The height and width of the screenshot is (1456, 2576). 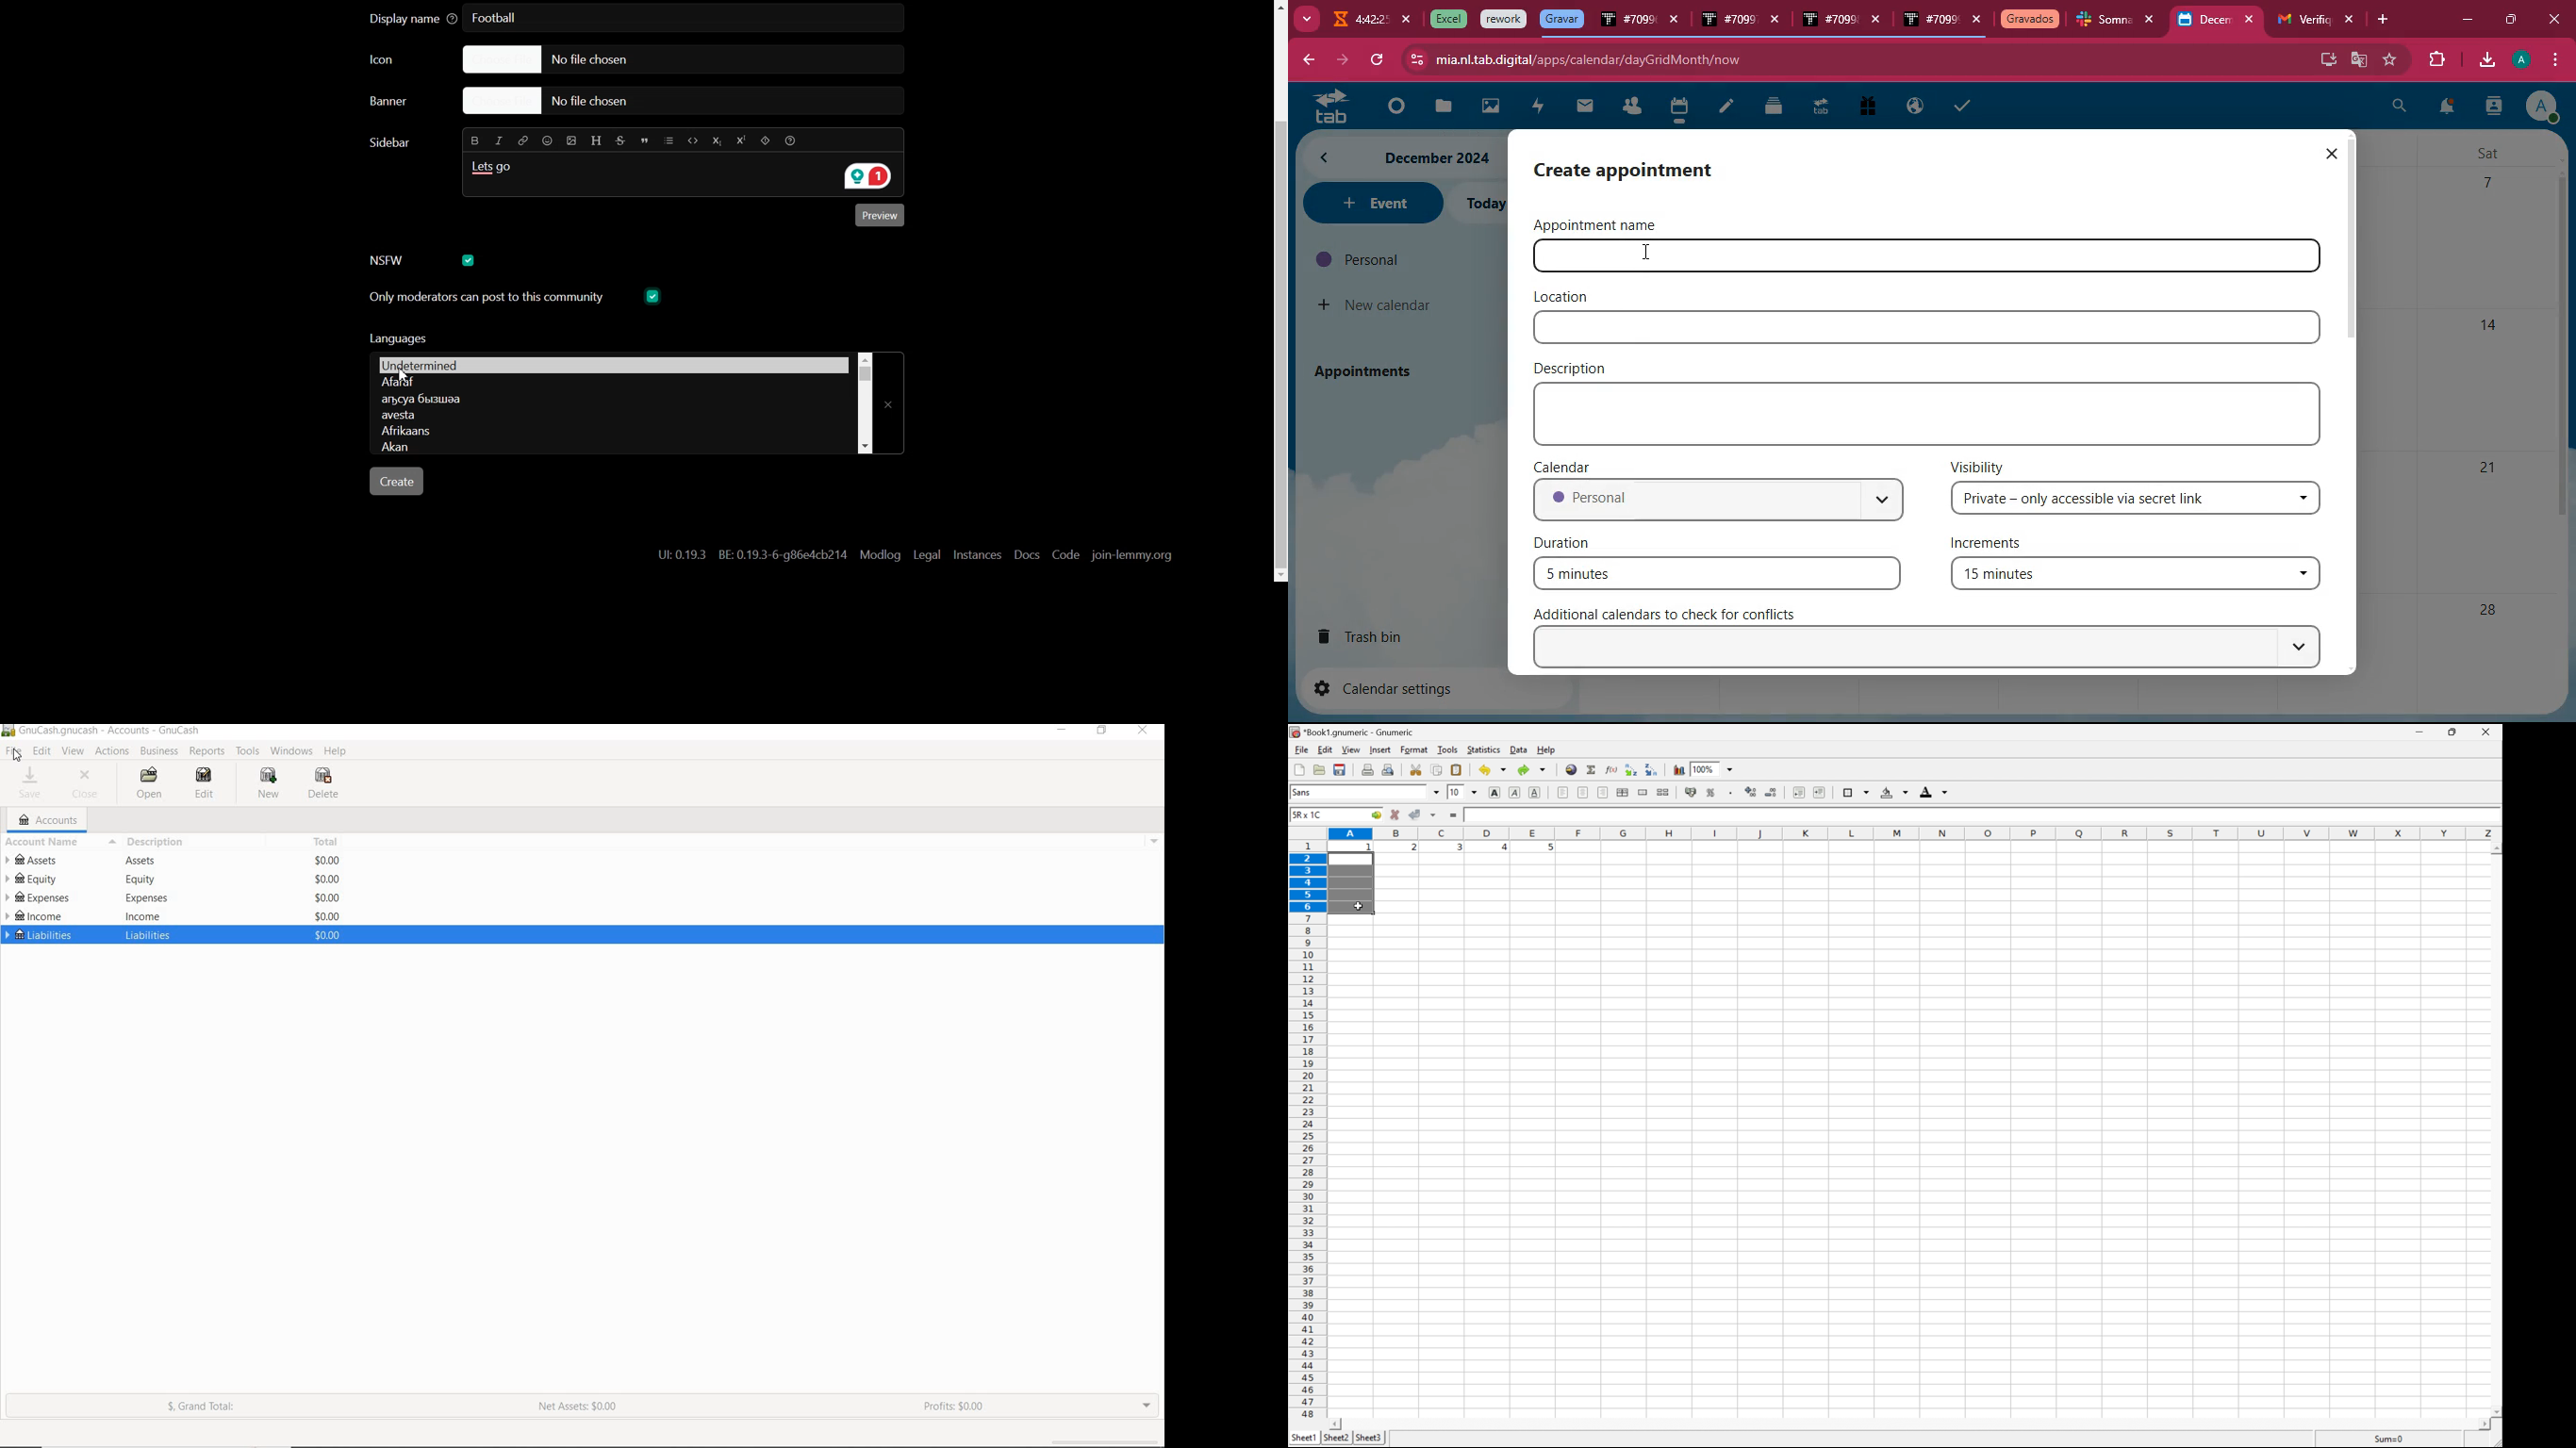 What do you see at coordinates (1102, 732) in the screenshot?
I see `RESTORE DOWN` at bounding box center [1102, 732].